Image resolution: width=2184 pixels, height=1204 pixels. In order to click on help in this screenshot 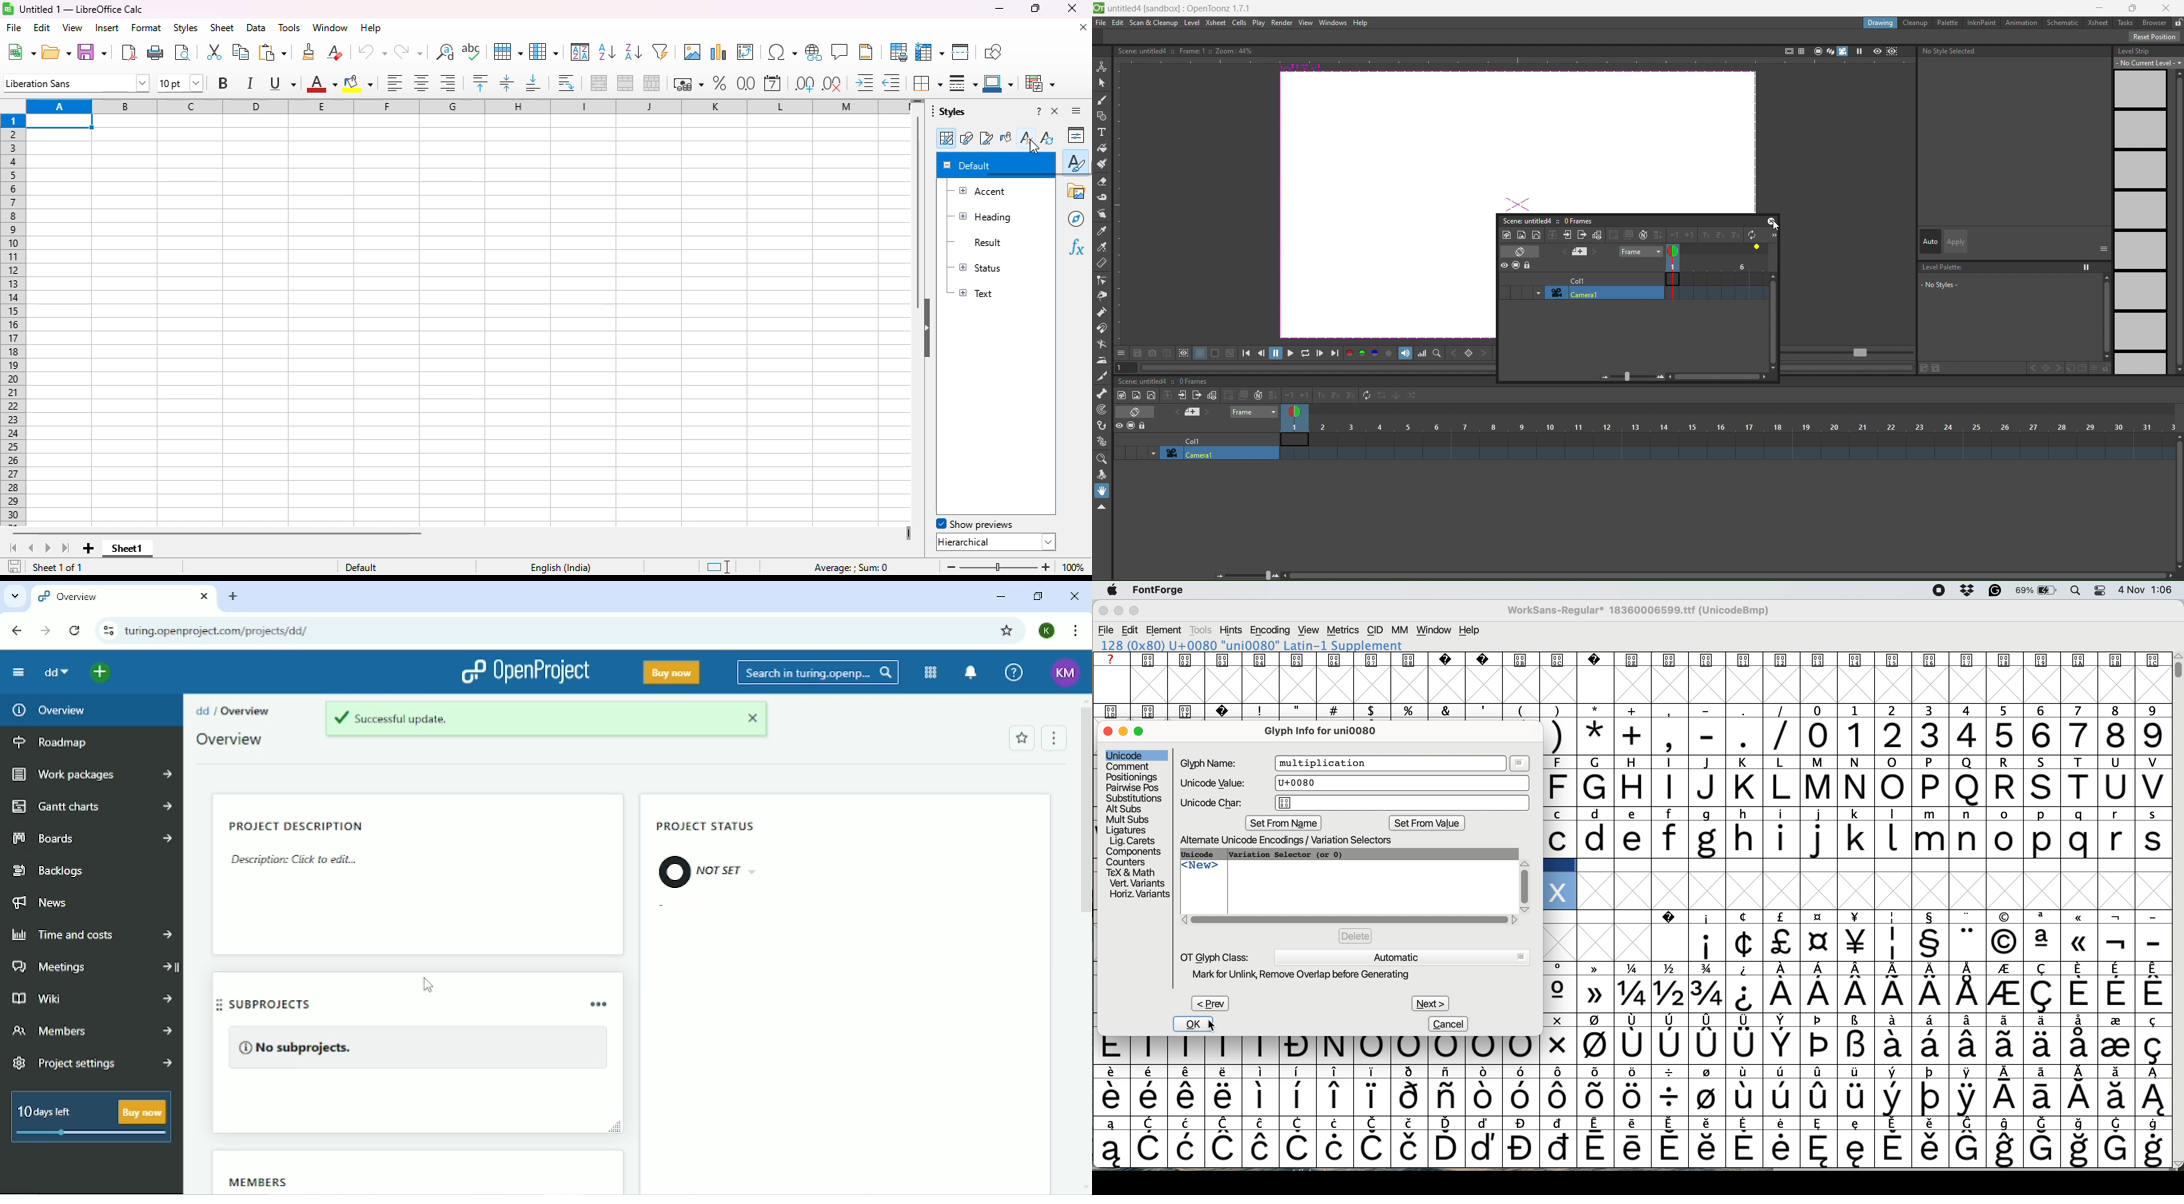, I will do `click(371, 28)`.